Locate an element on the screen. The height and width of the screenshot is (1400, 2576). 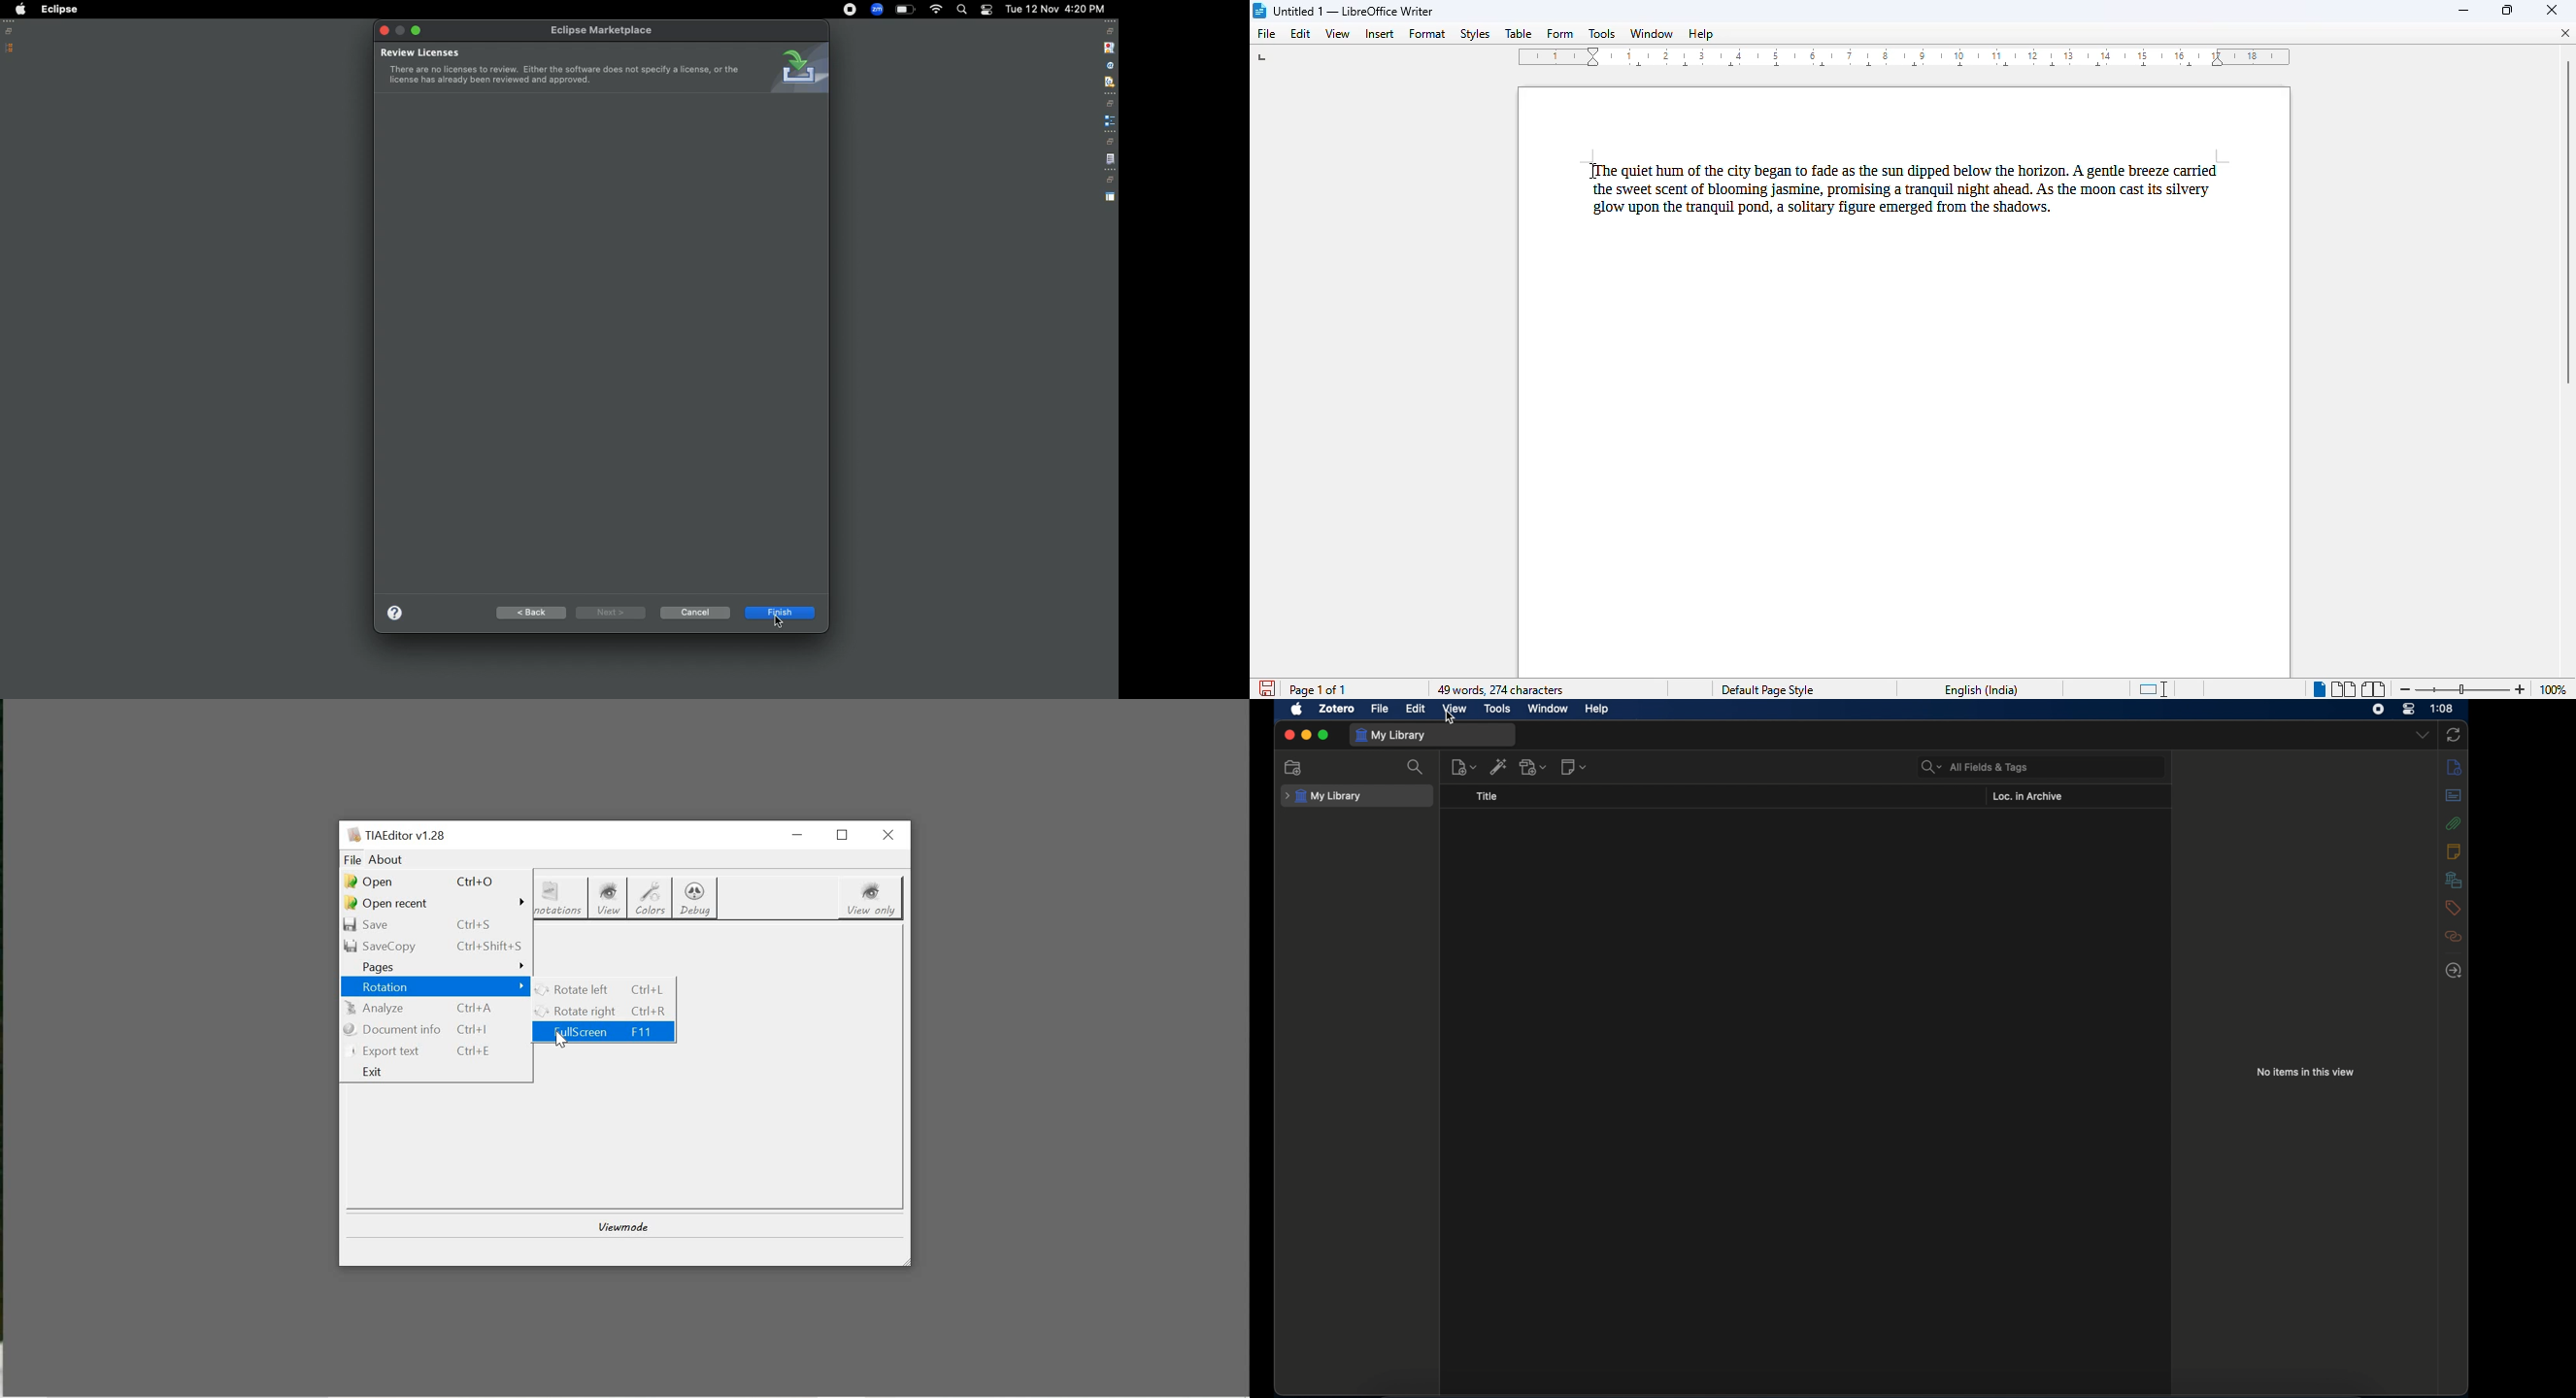
help is located at coordinates (1703, 33).